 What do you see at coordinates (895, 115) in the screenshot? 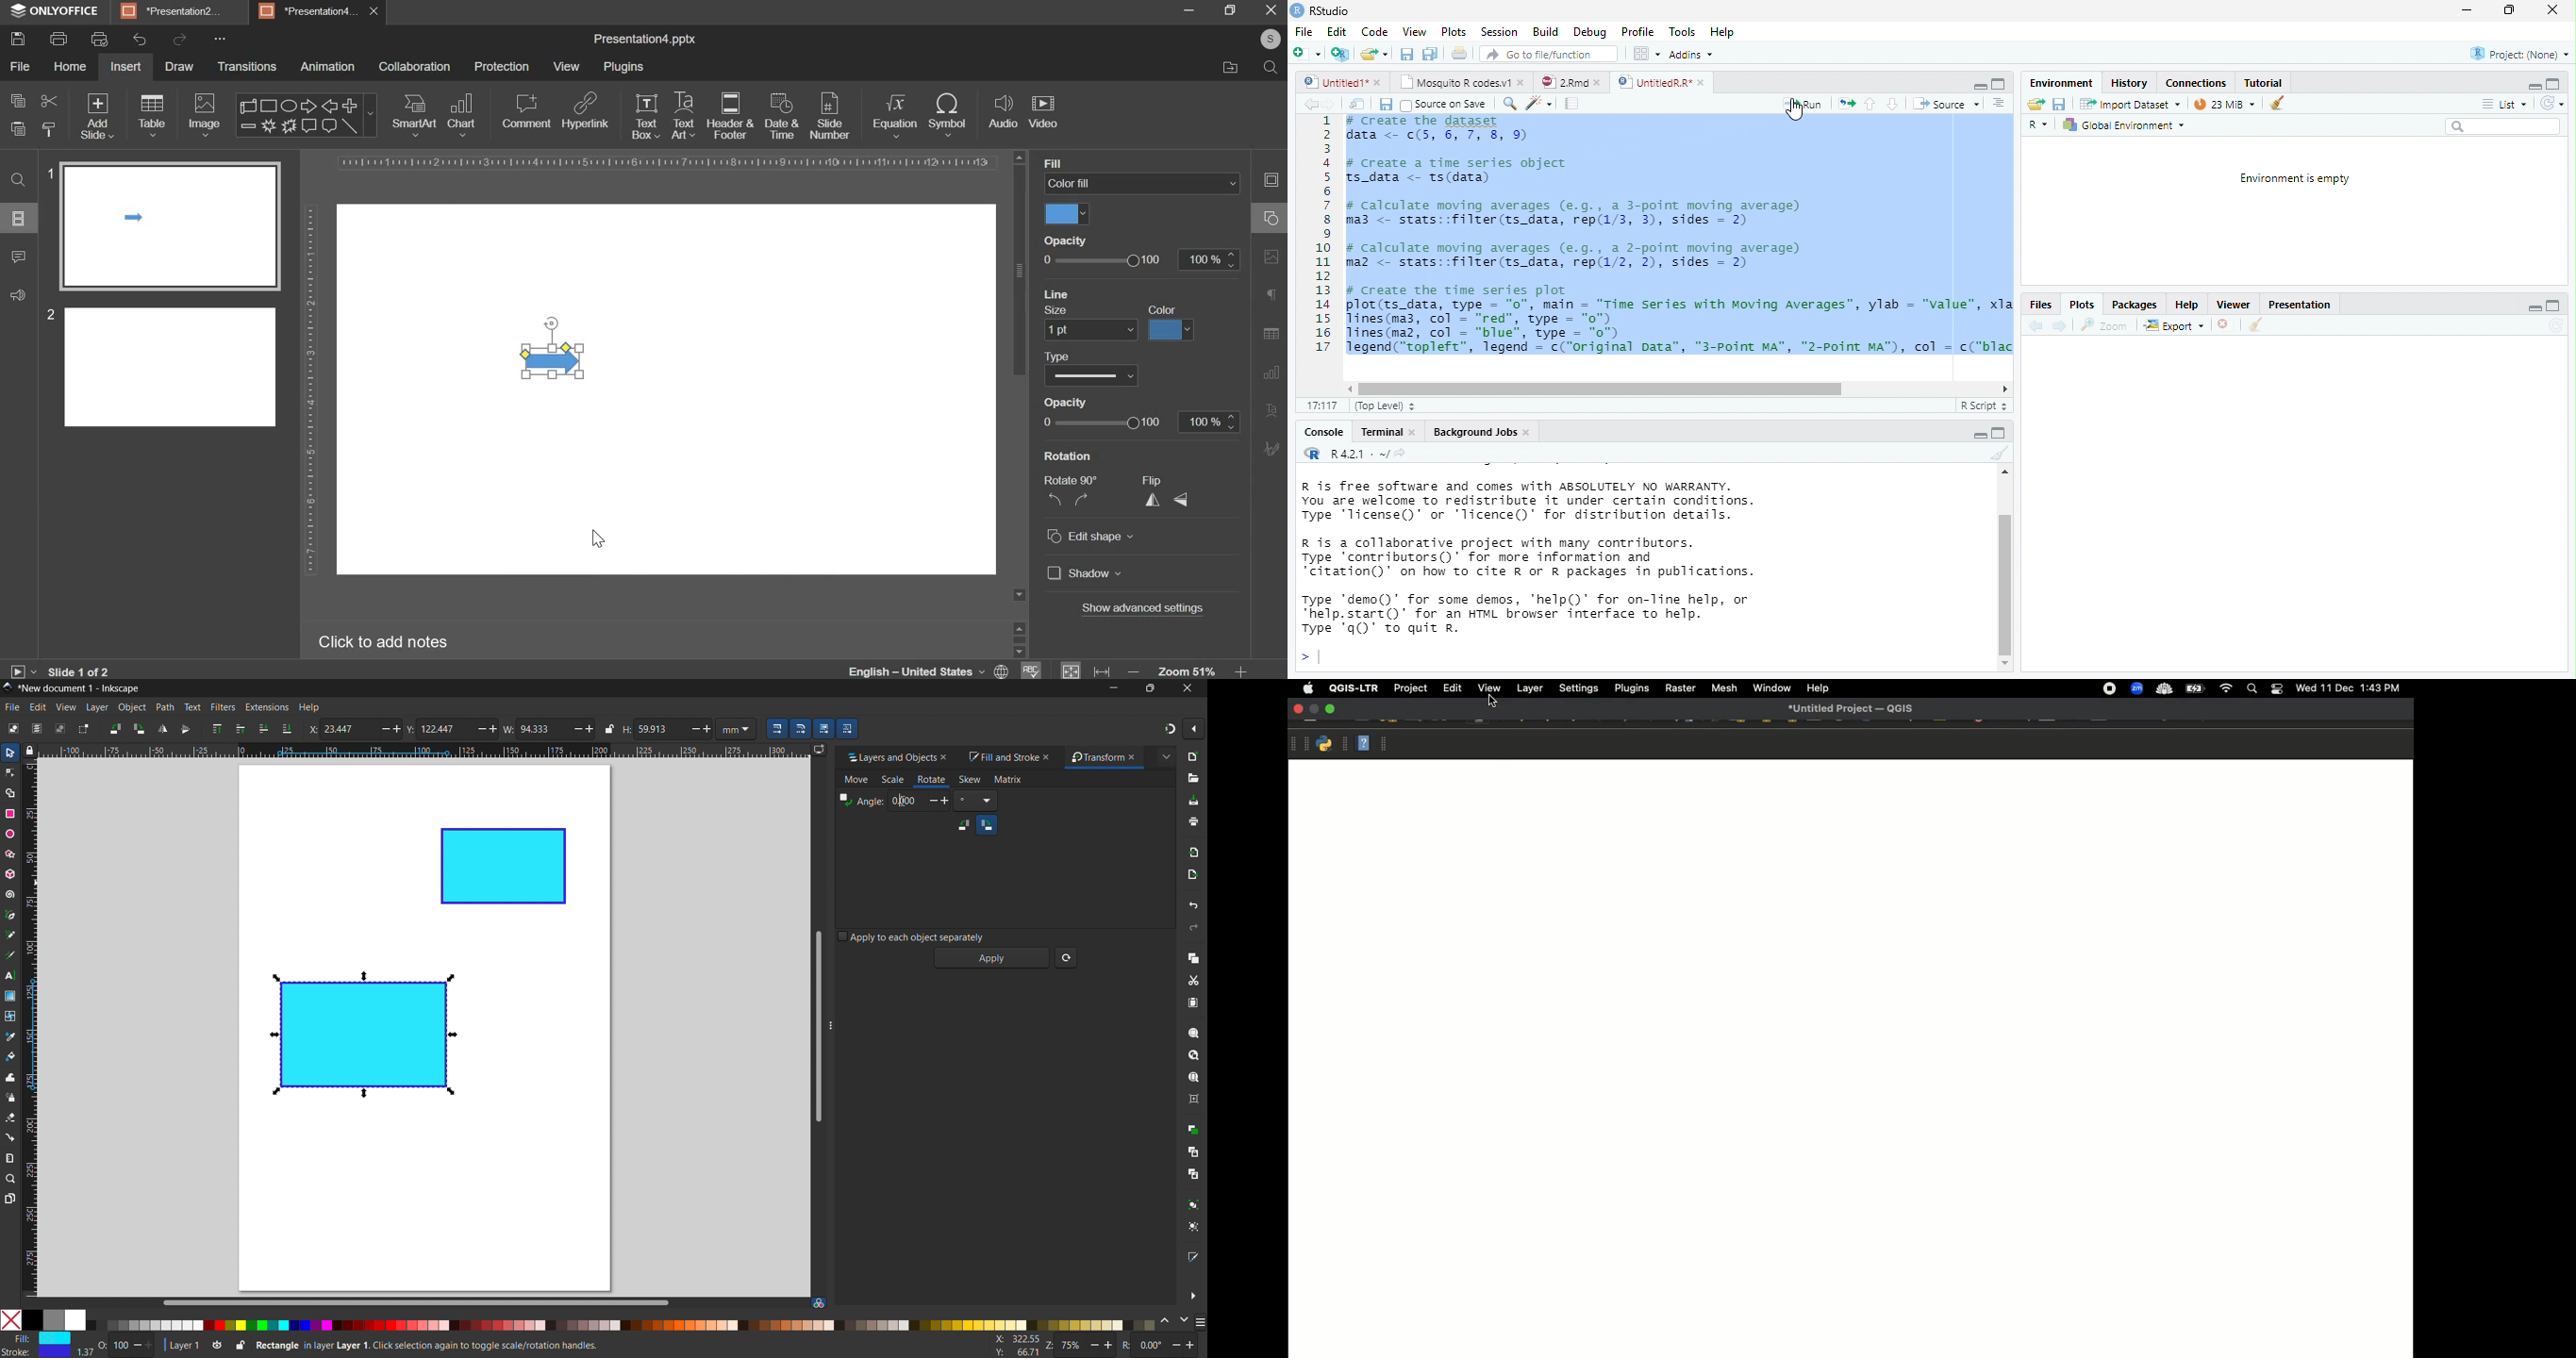
I see `equation` at bounding box center [895, 115].